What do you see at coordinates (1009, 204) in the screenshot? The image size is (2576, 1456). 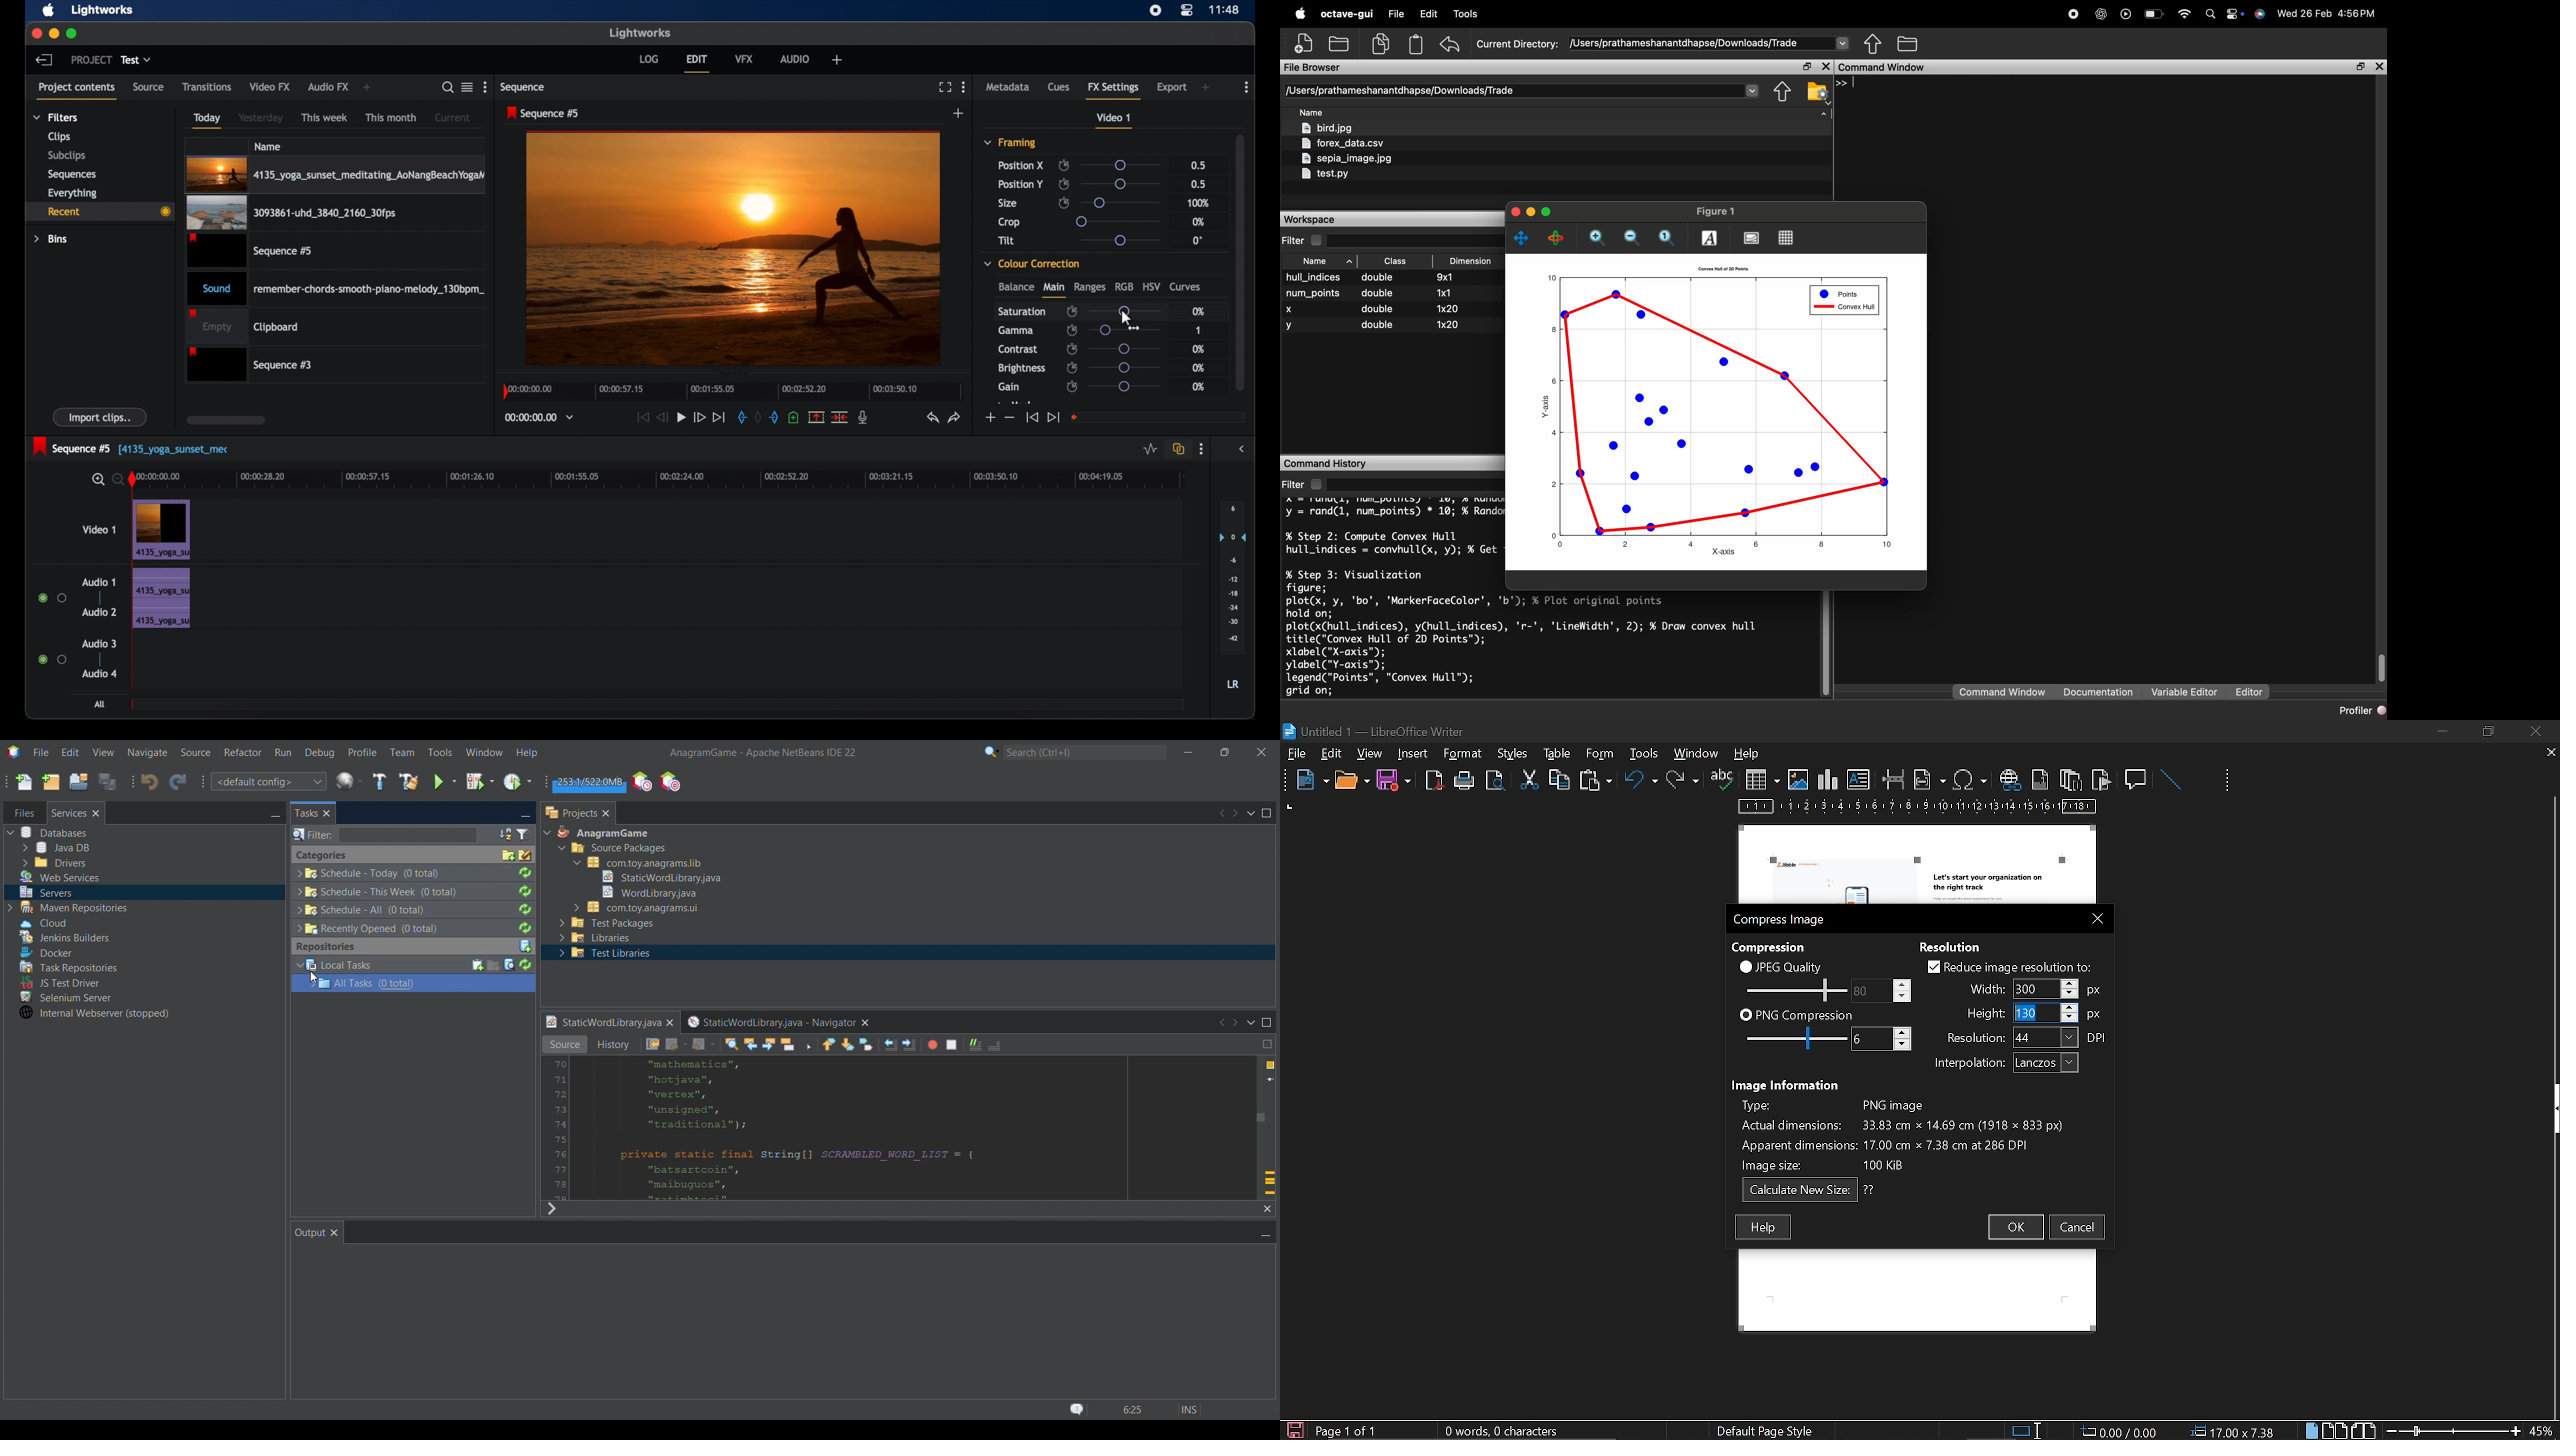 I see `size` at bounding box center [1009, 204].